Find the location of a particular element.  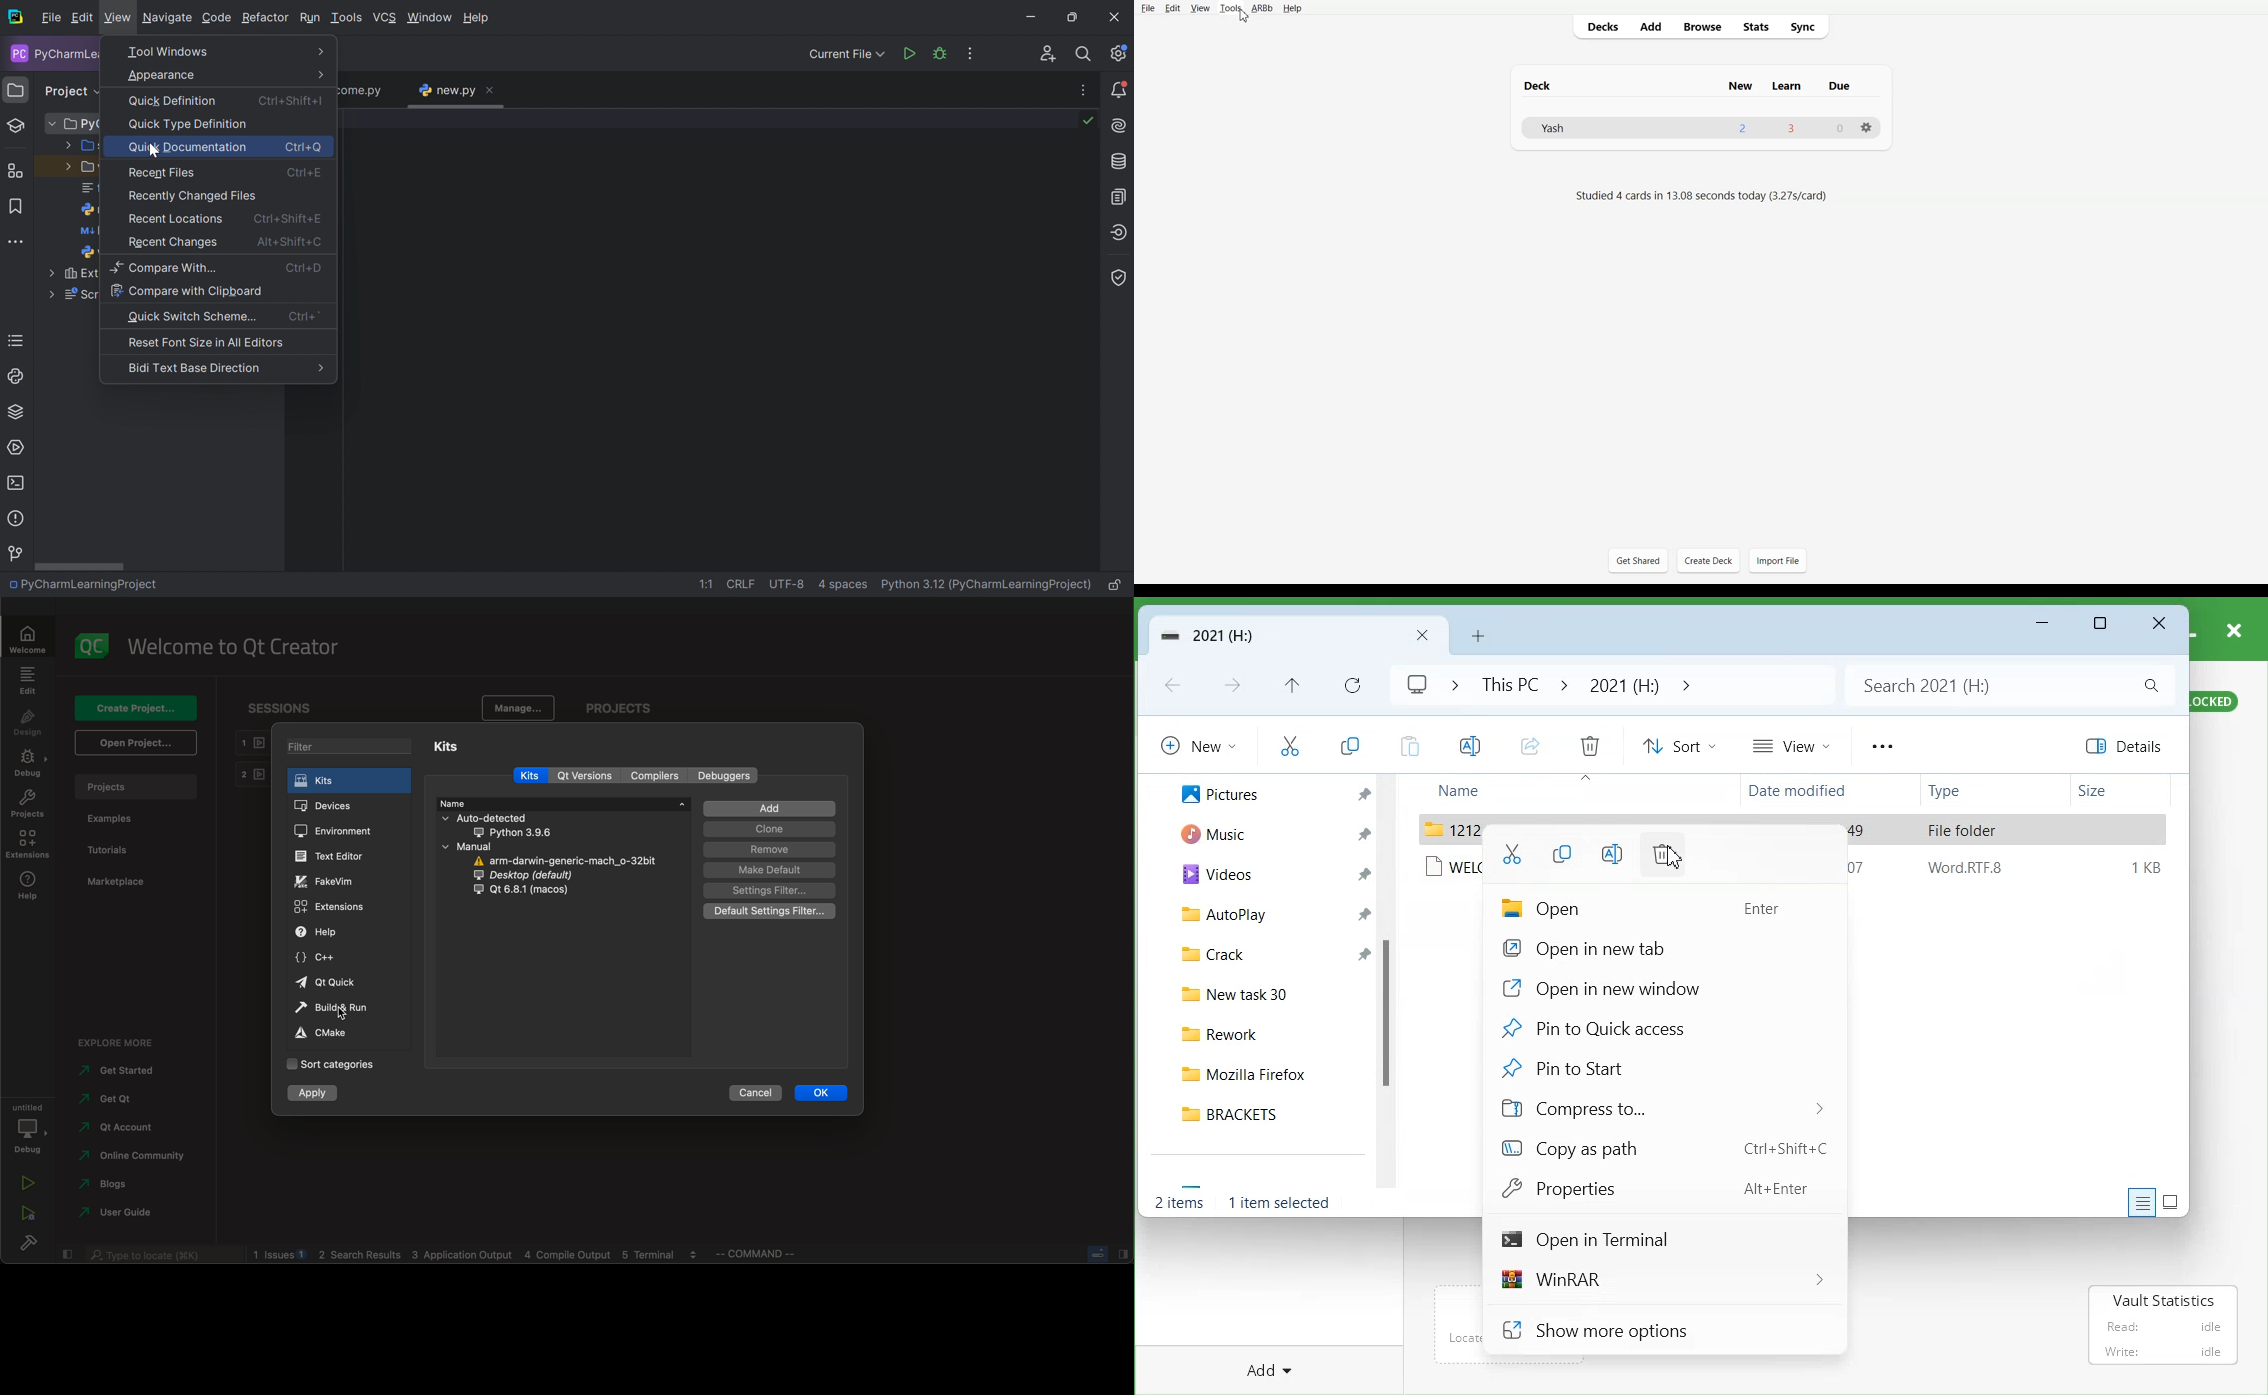

design is located at coordinates (29, 721).